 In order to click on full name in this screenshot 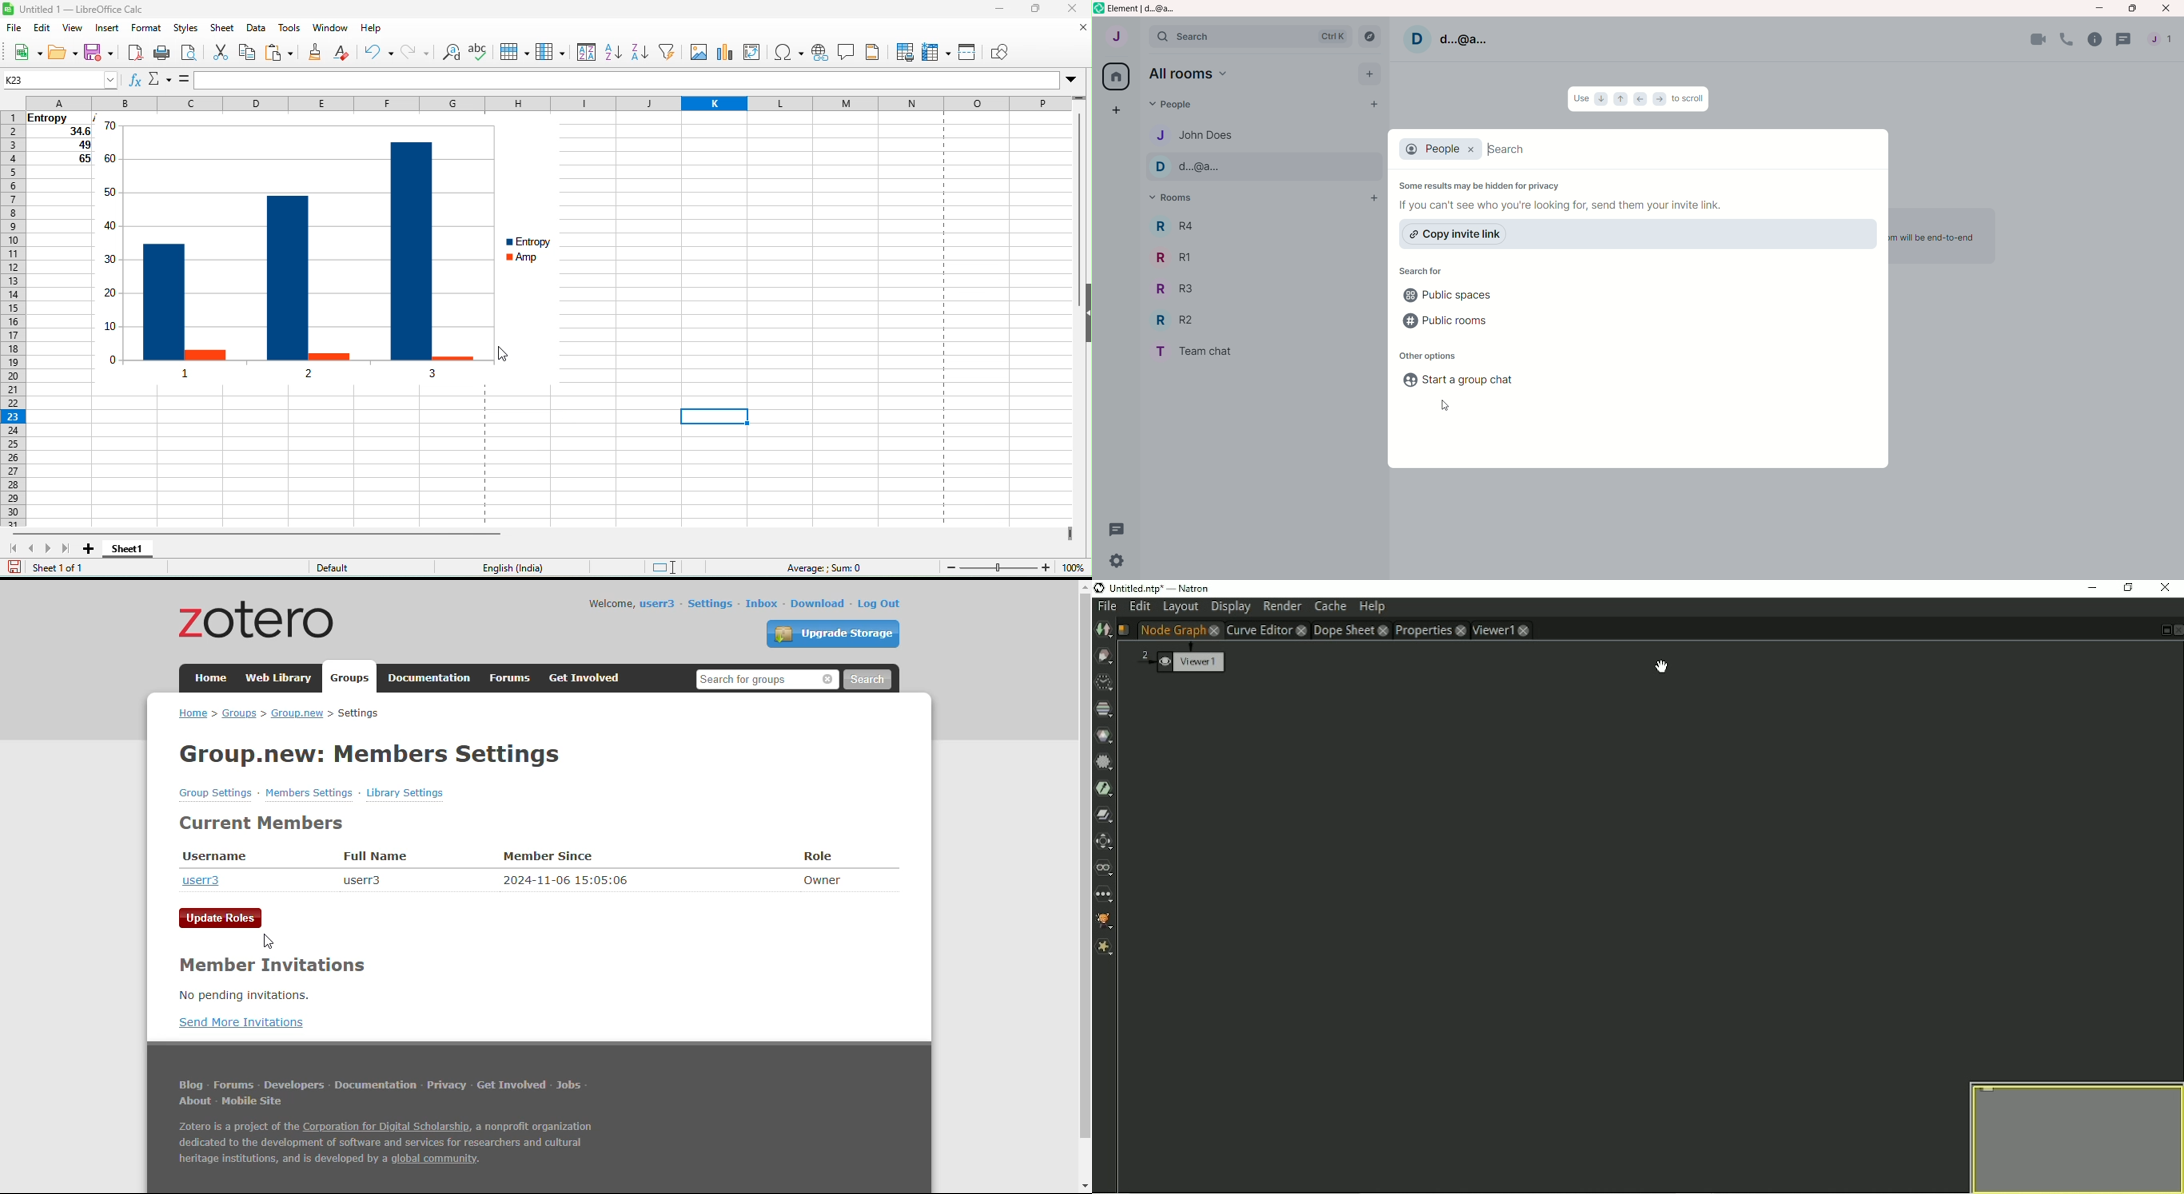, I will do `click(374, 857)`.